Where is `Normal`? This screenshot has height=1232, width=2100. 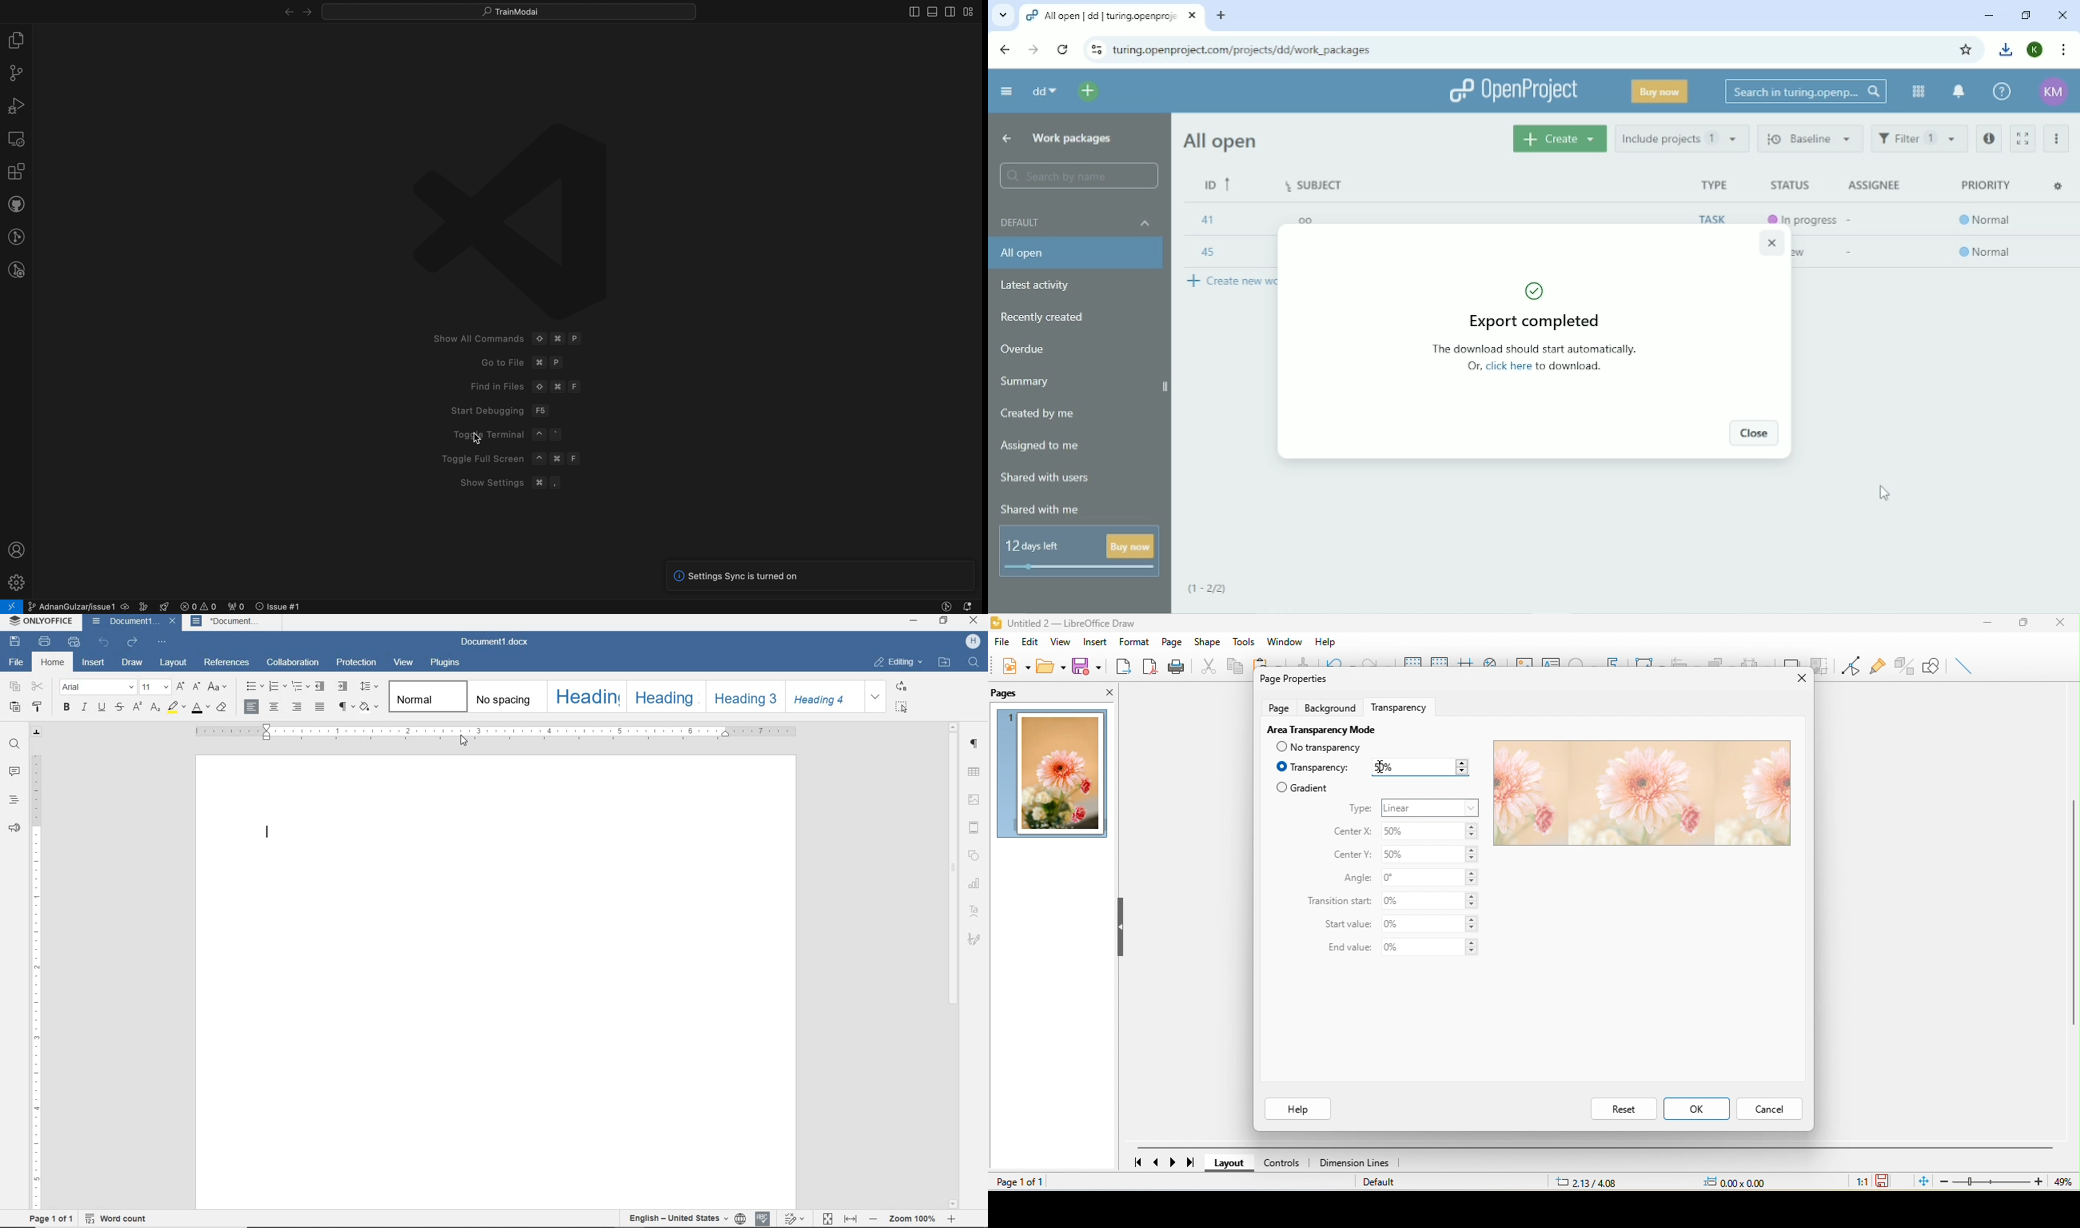 Normal is located at coordinates (1987, 253).